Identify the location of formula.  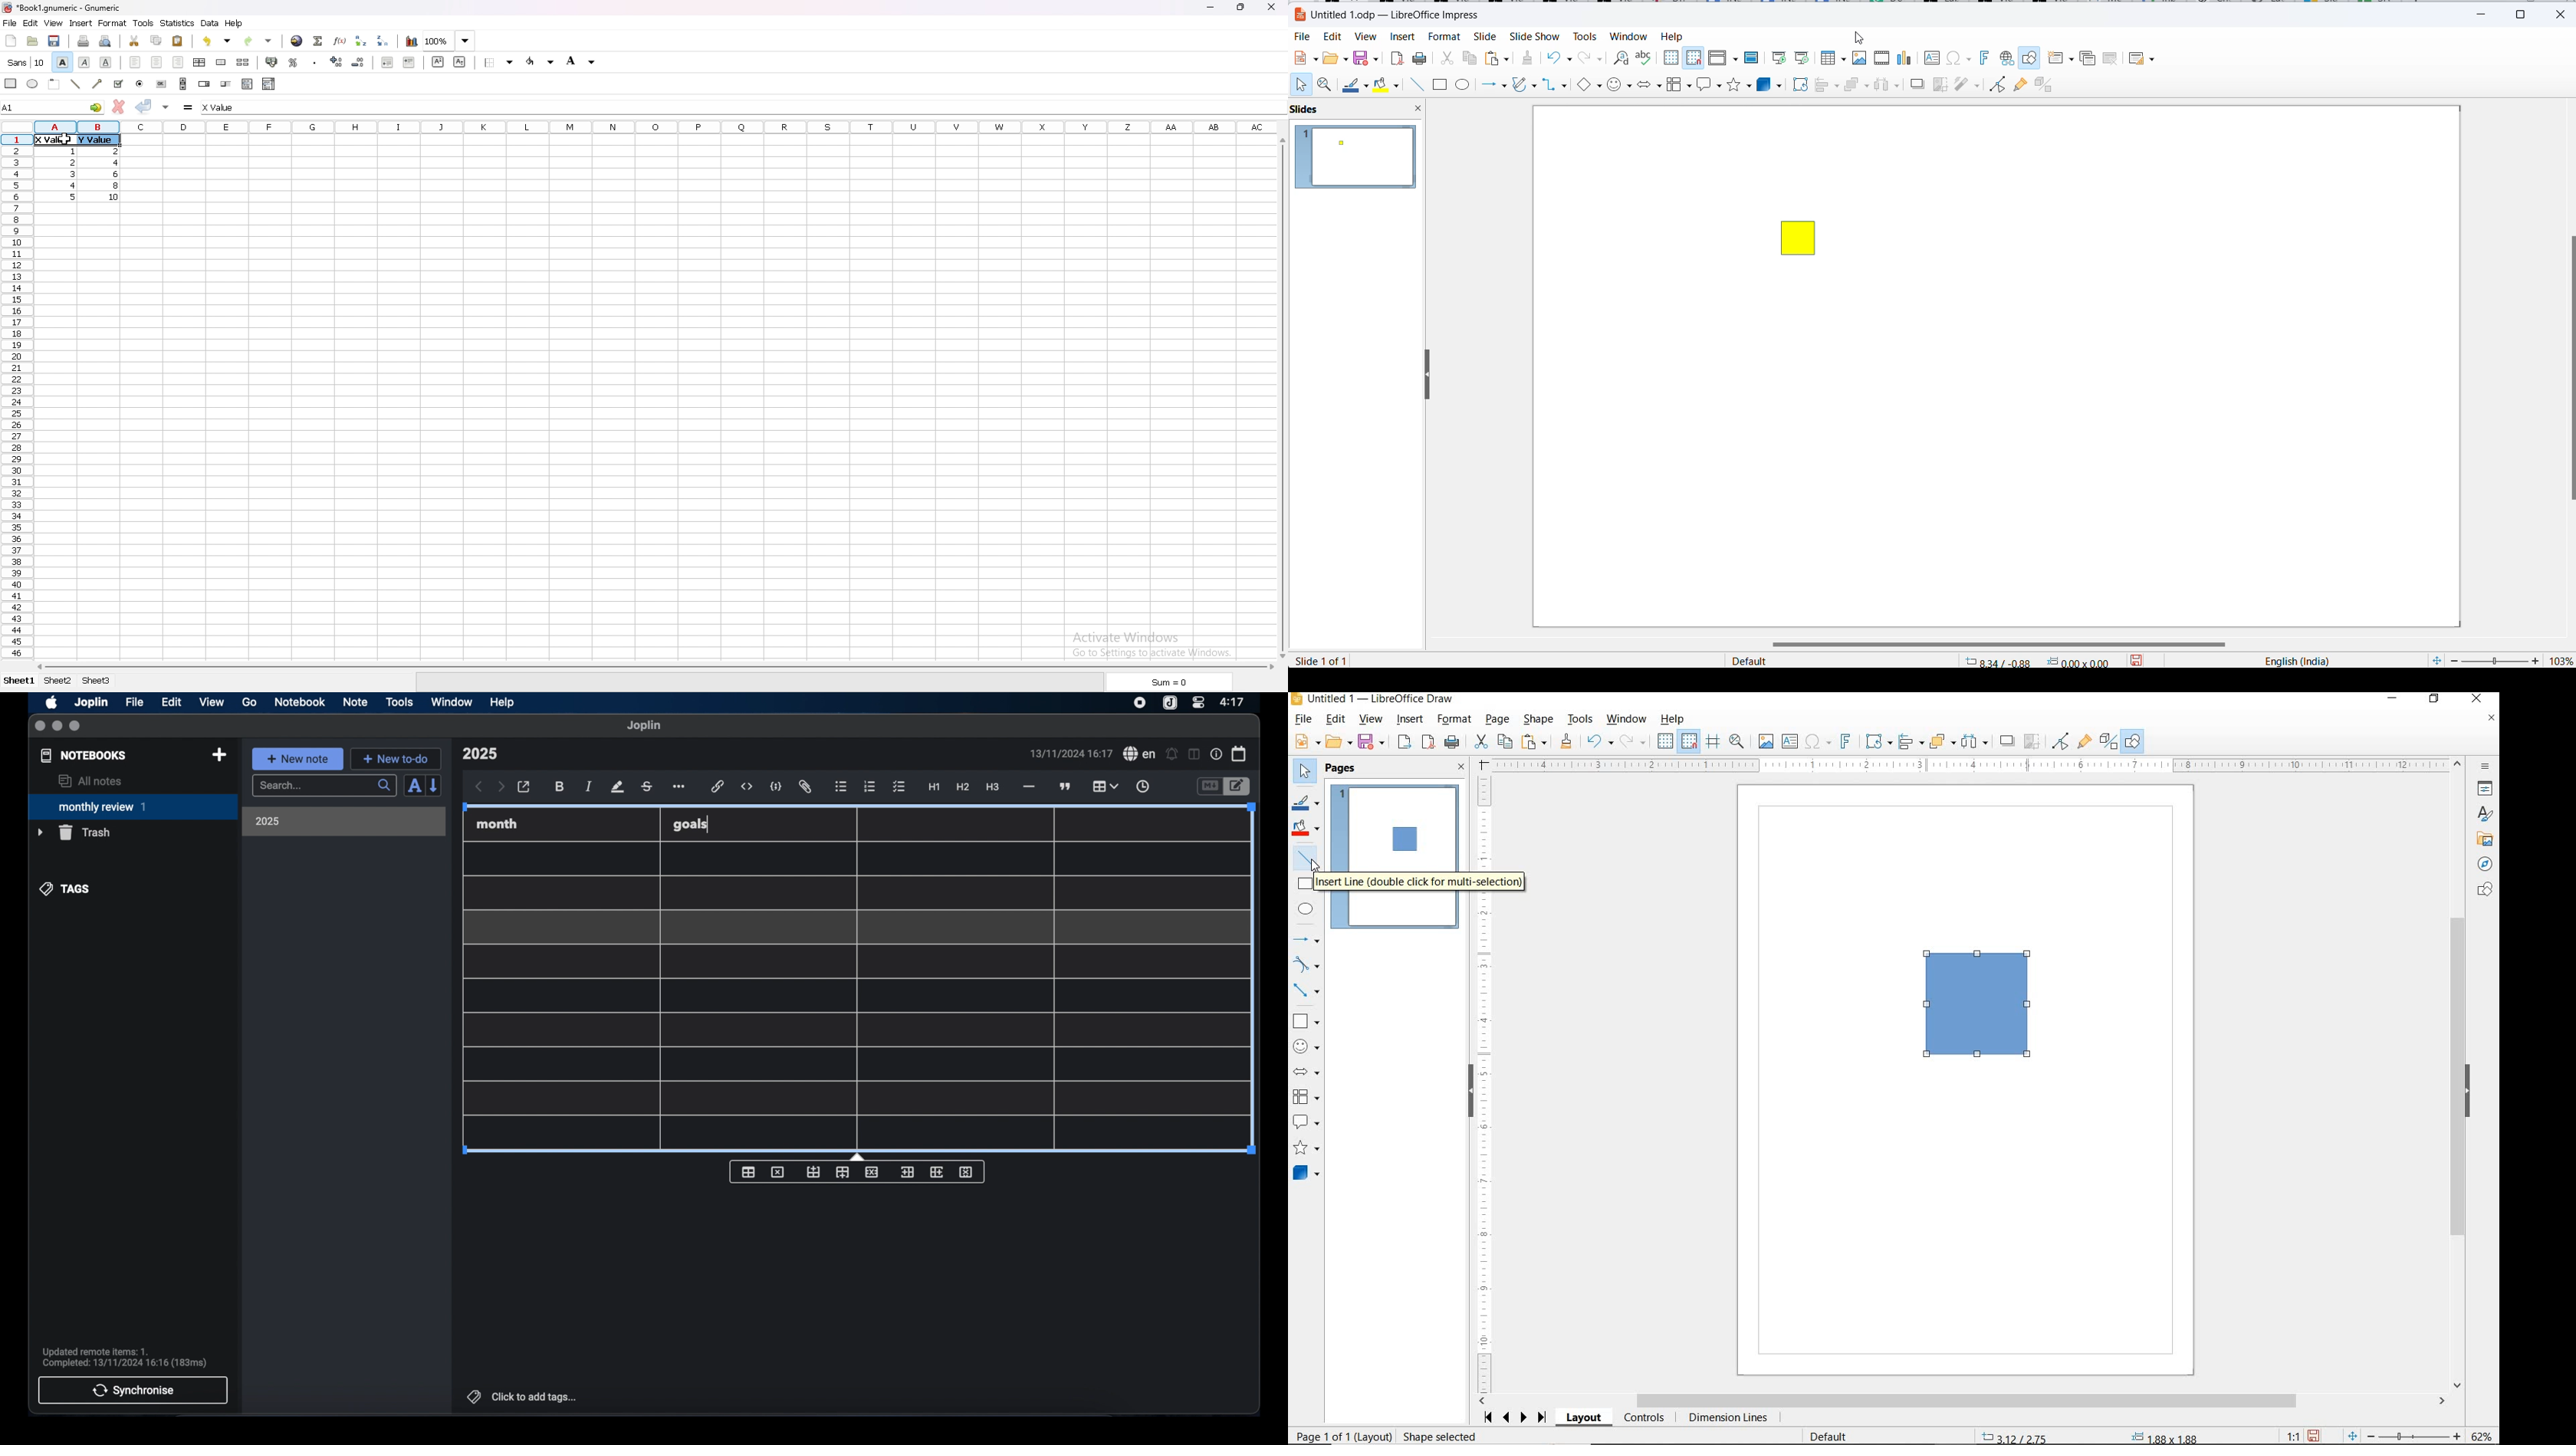
(189, 107).